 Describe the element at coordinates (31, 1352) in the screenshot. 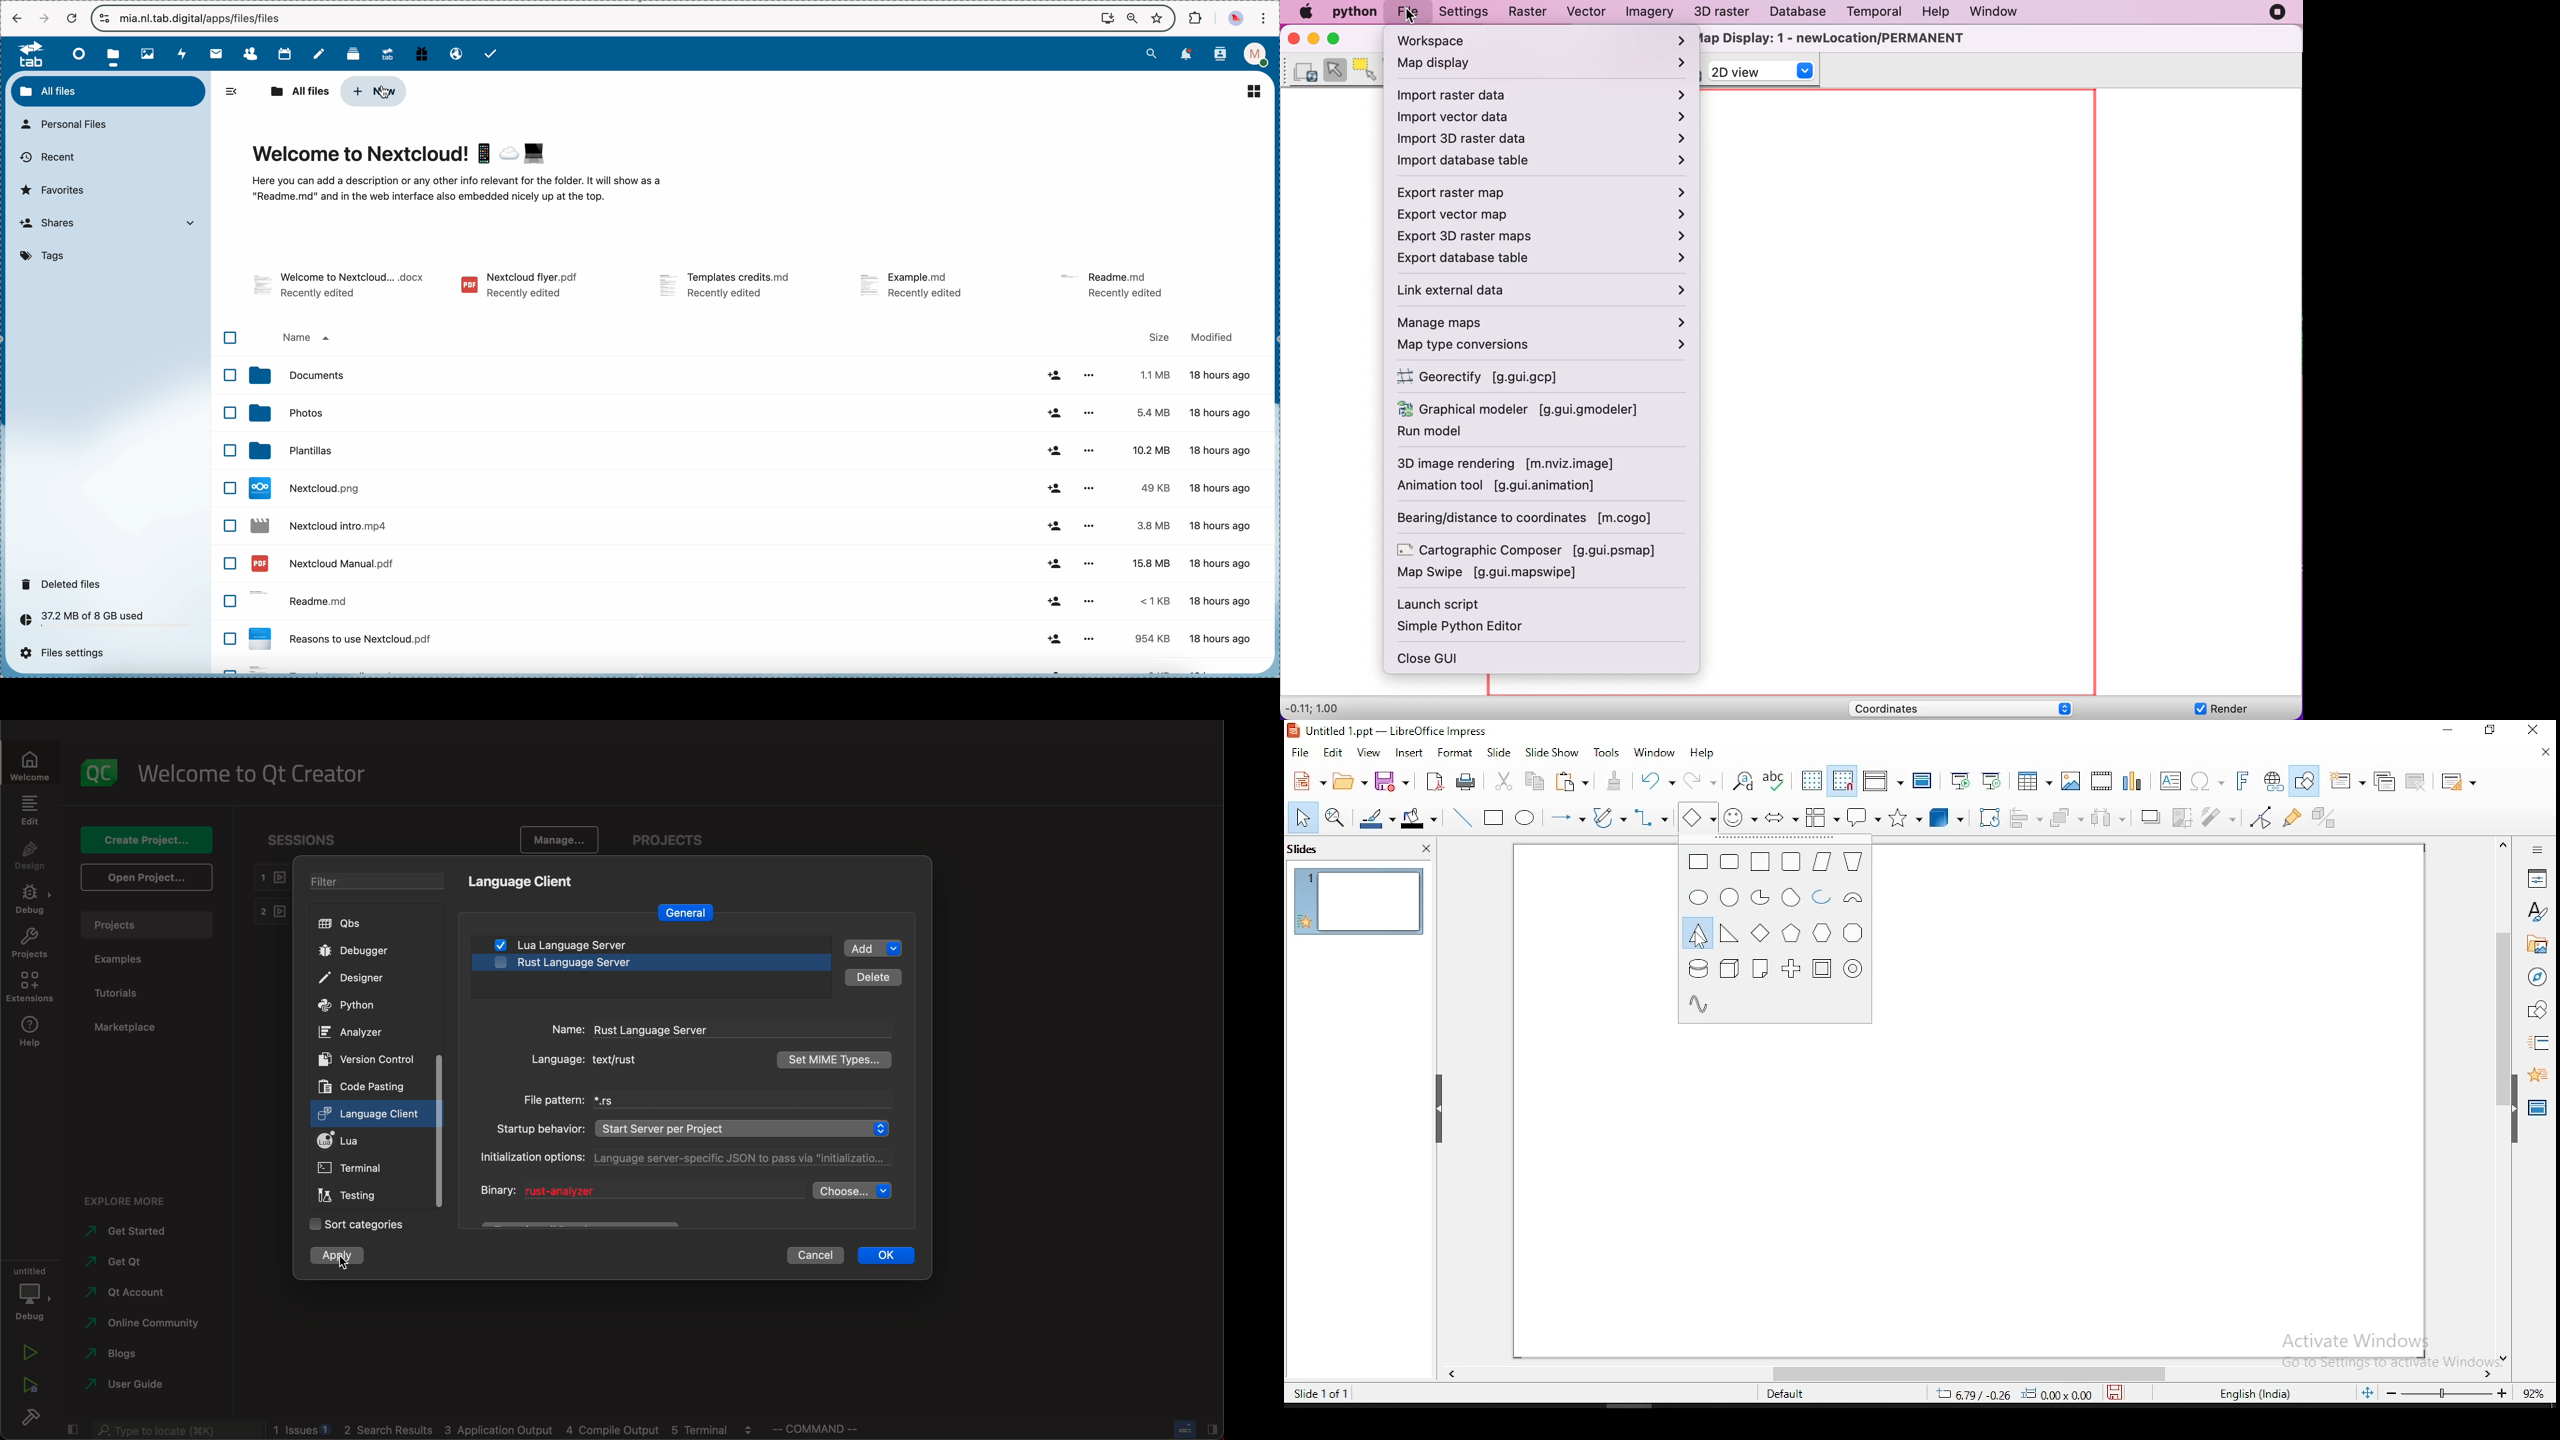

I see `run` at that location.